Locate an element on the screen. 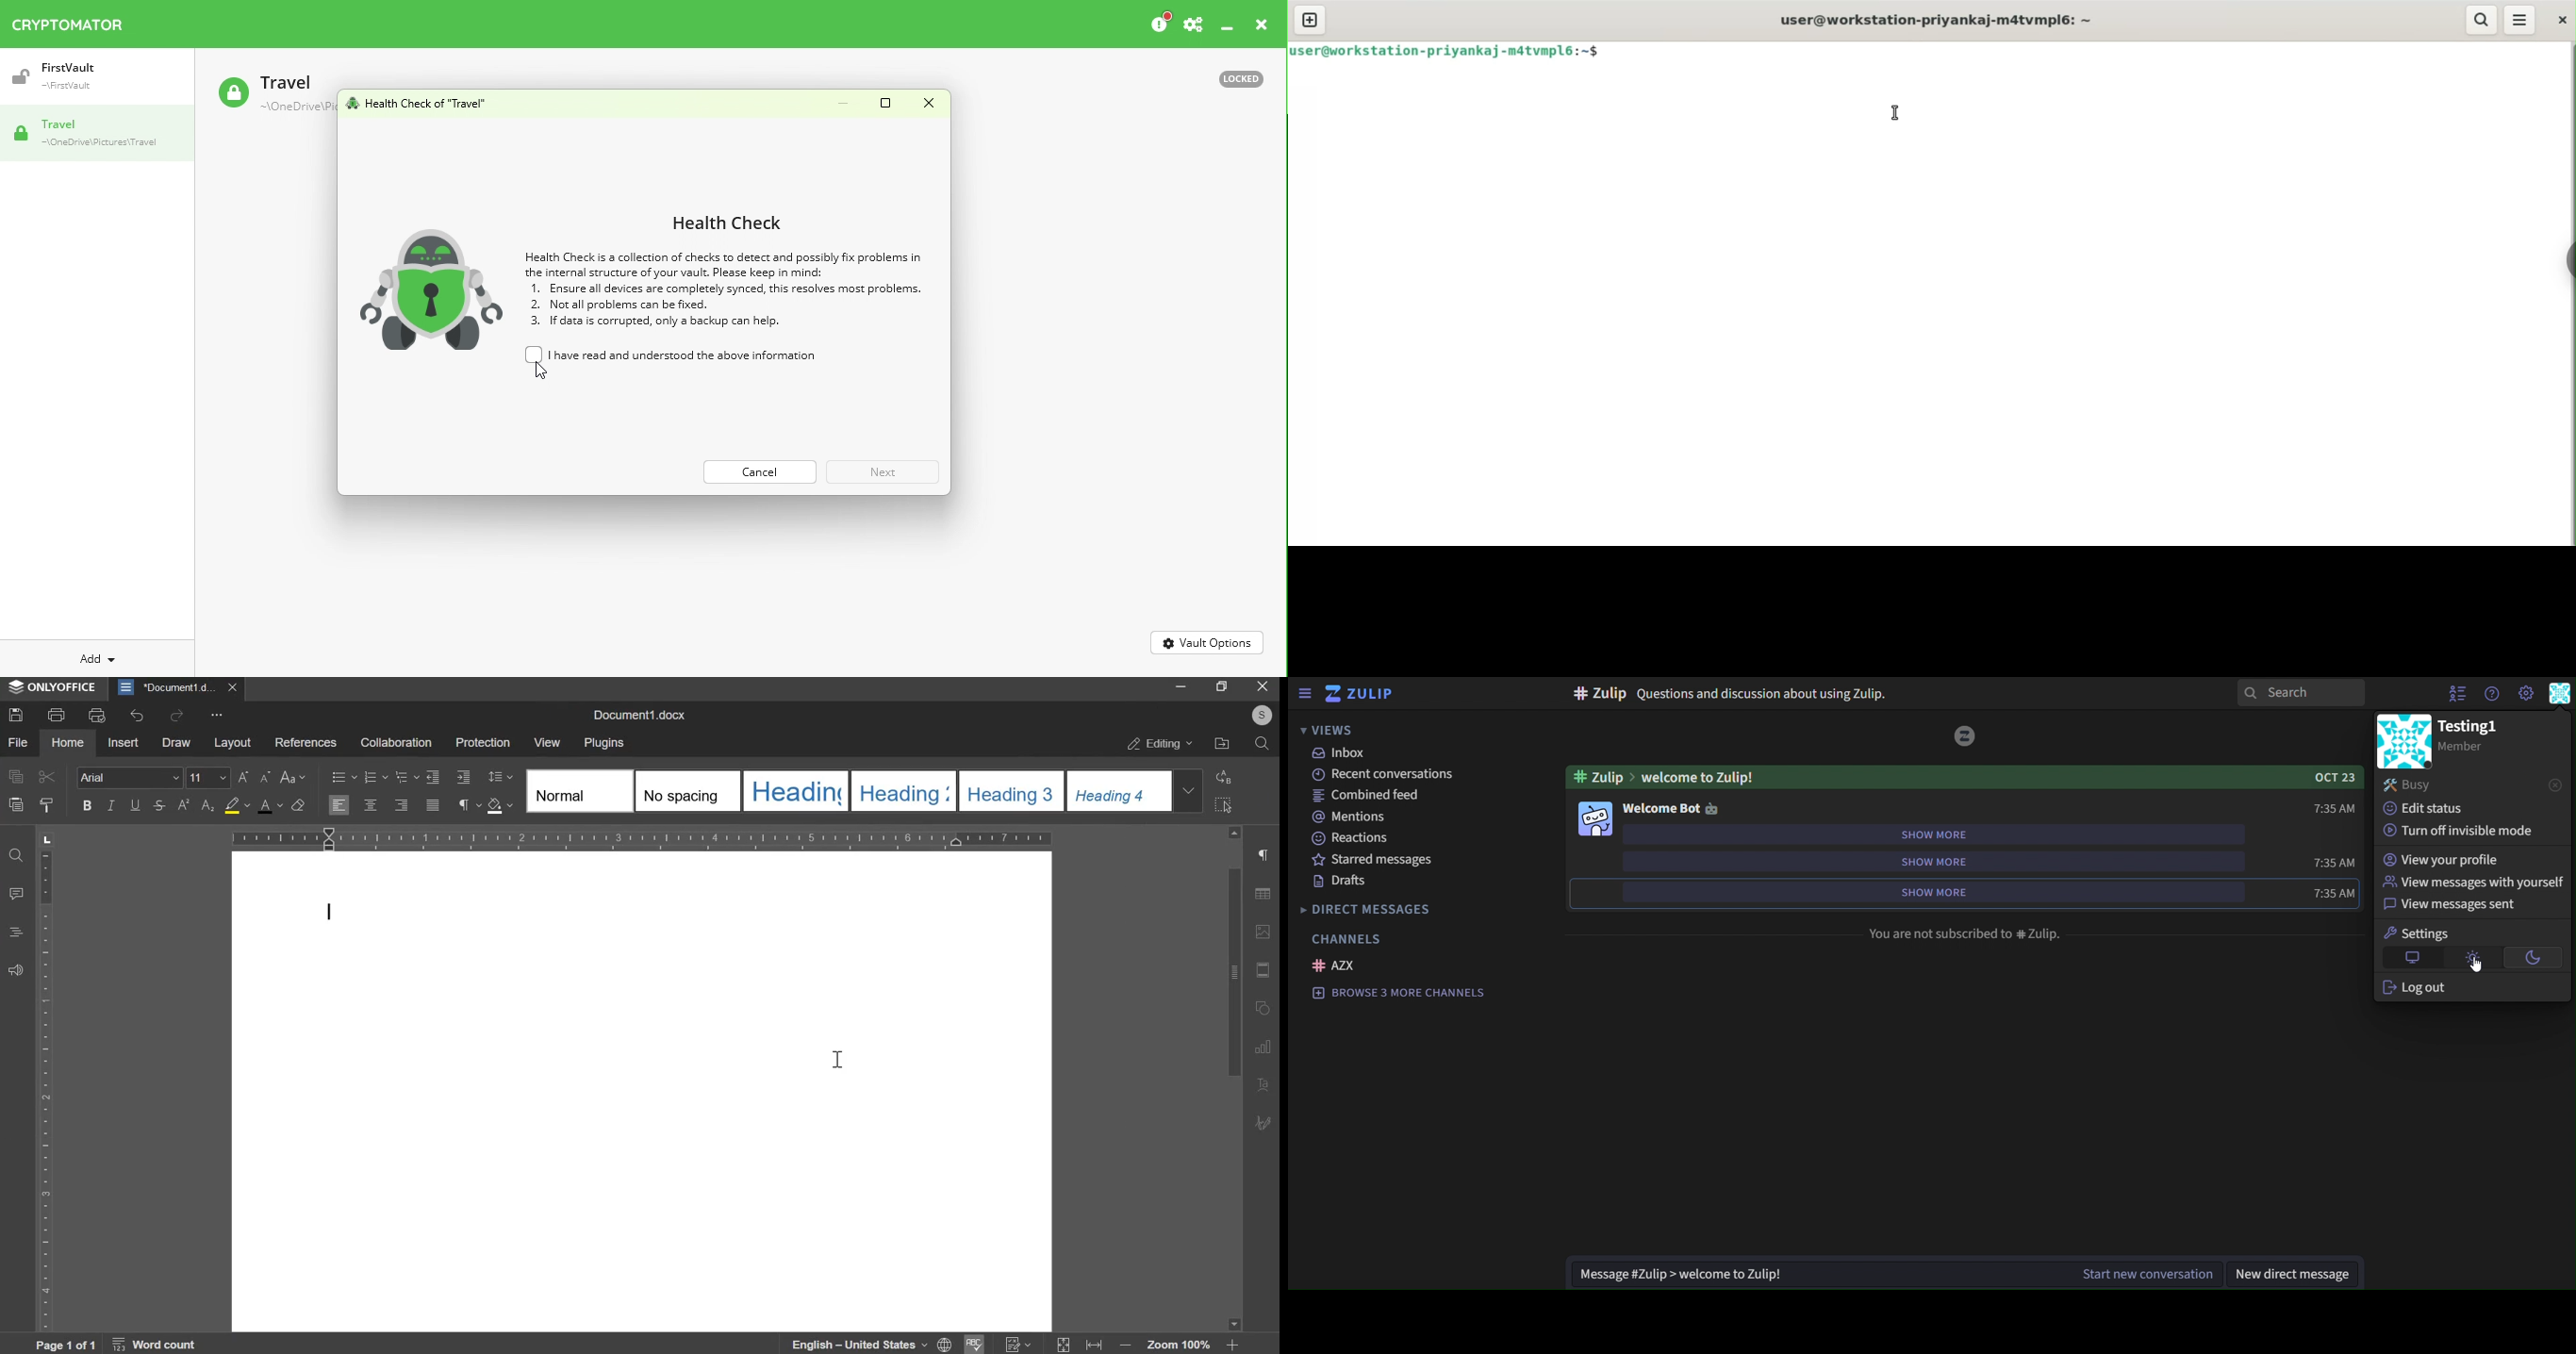 The image size is (2576, 1372). Increase zoom is located at coordinates (1233, 1346).